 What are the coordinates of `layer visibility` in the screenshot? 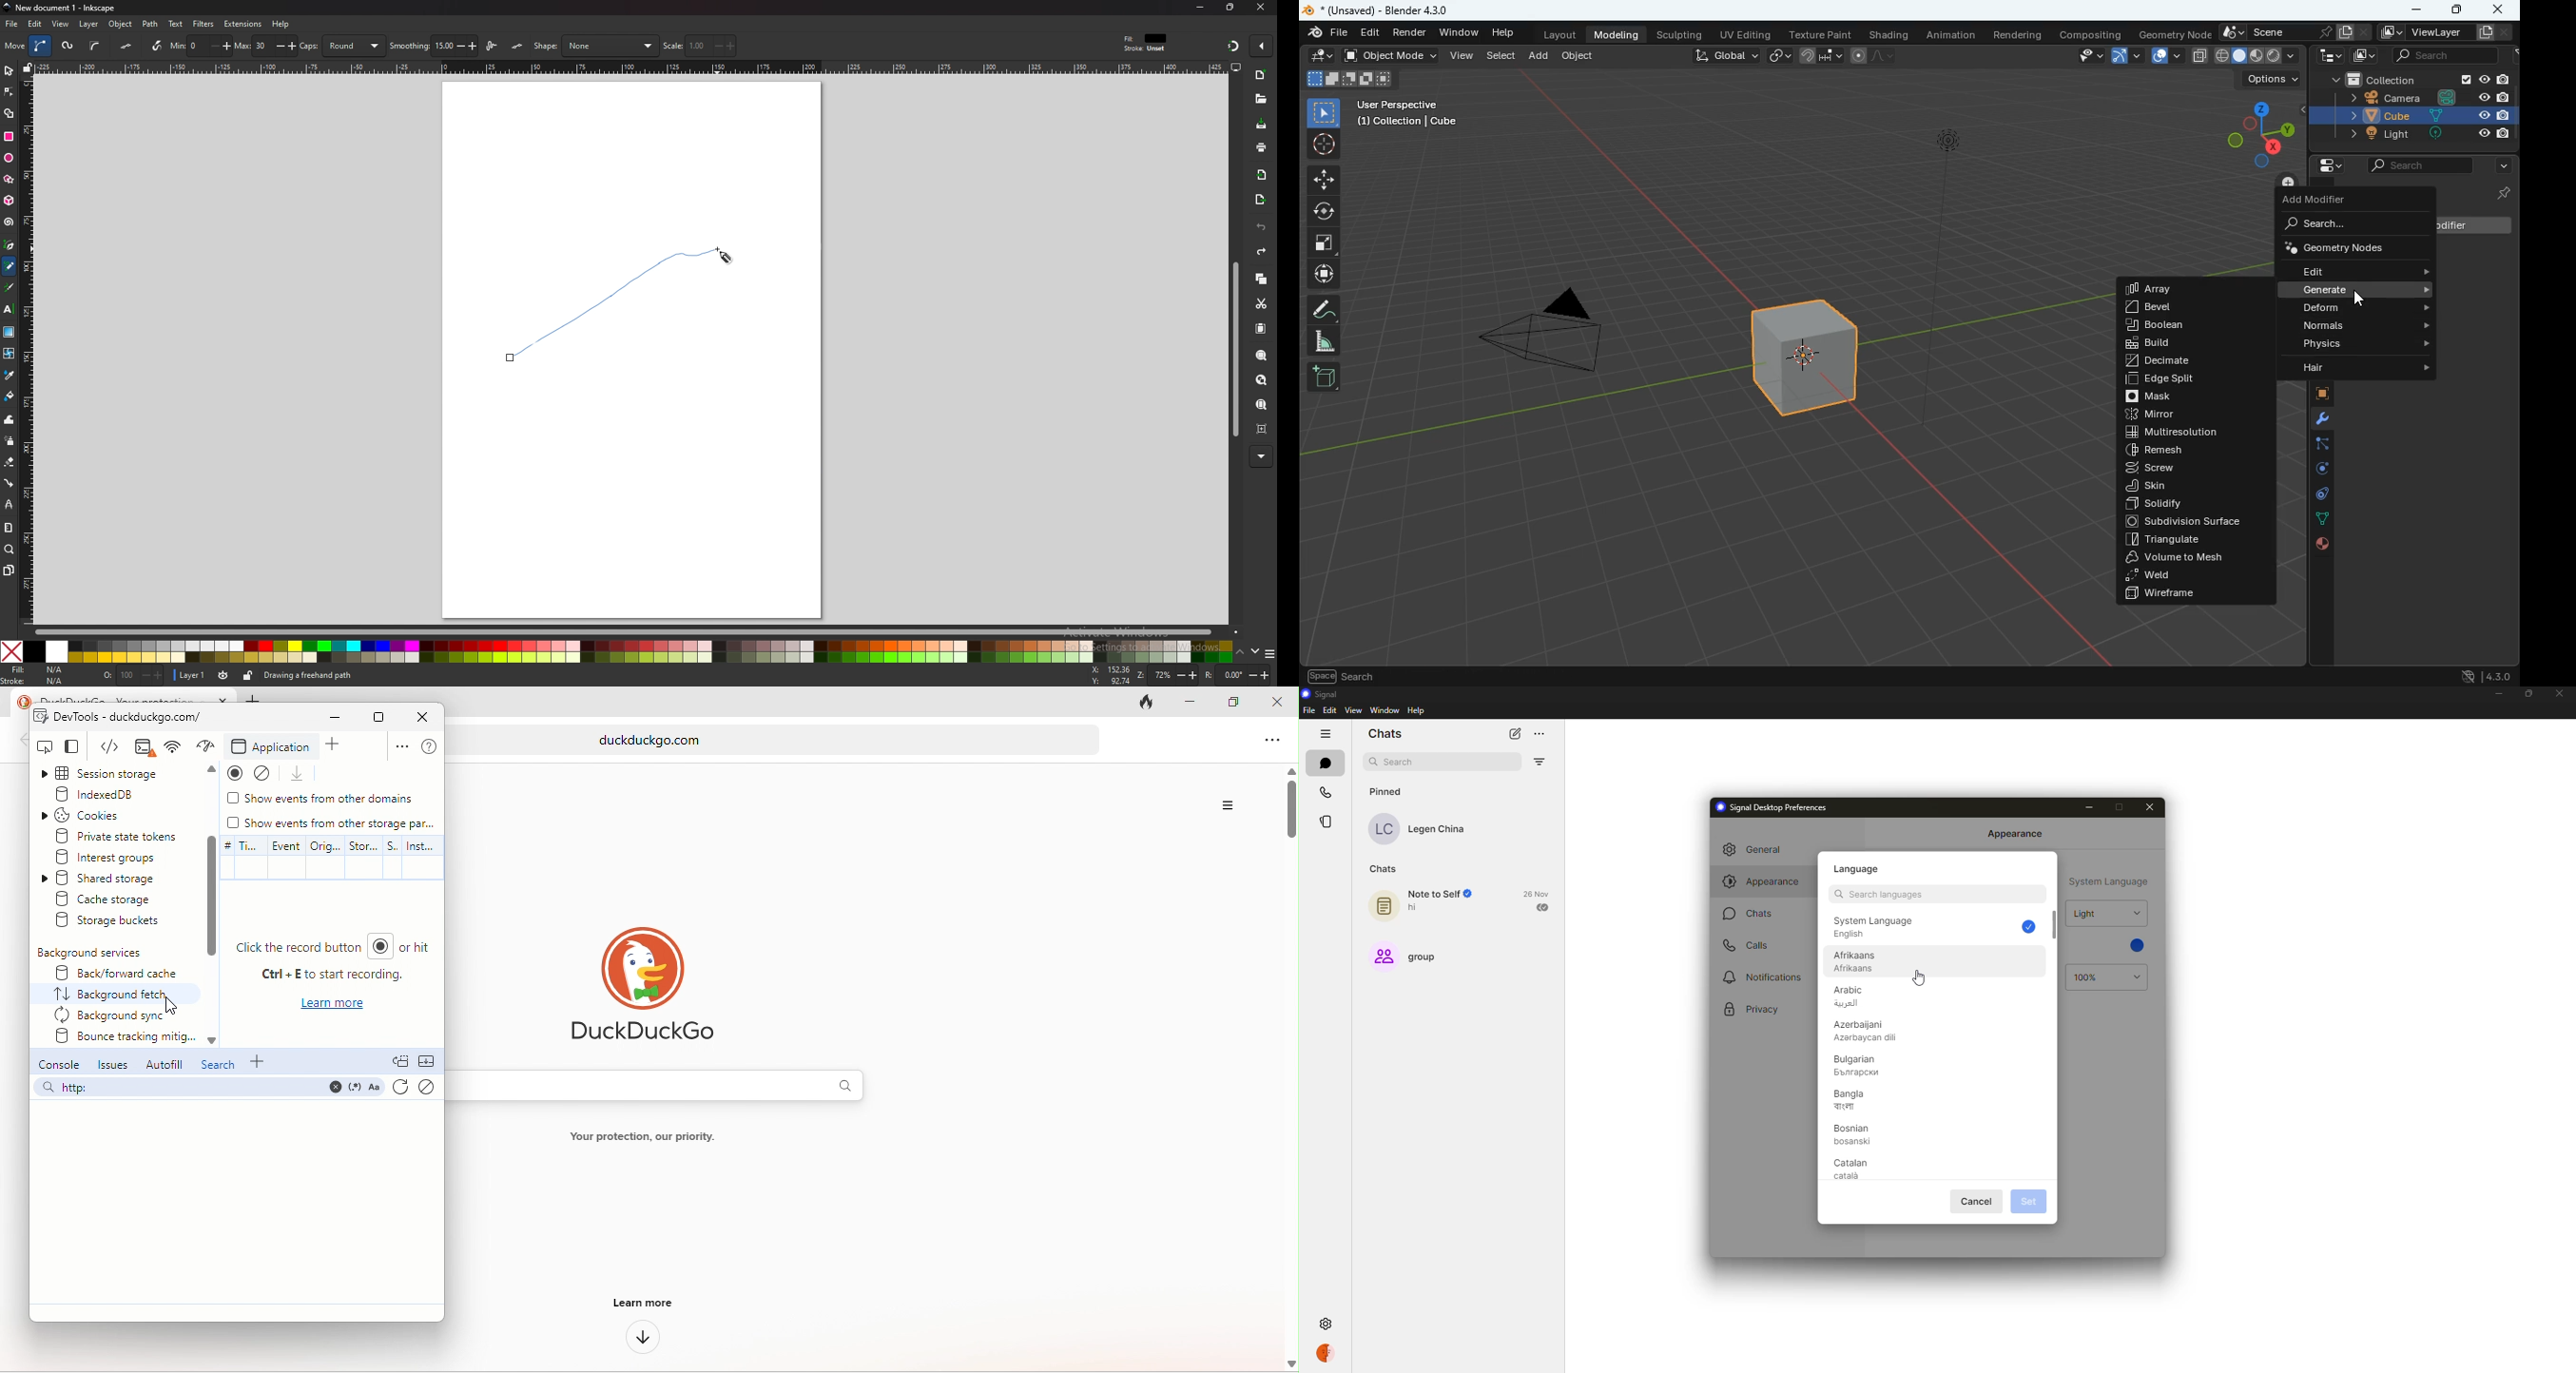 It's located at (222, 676).